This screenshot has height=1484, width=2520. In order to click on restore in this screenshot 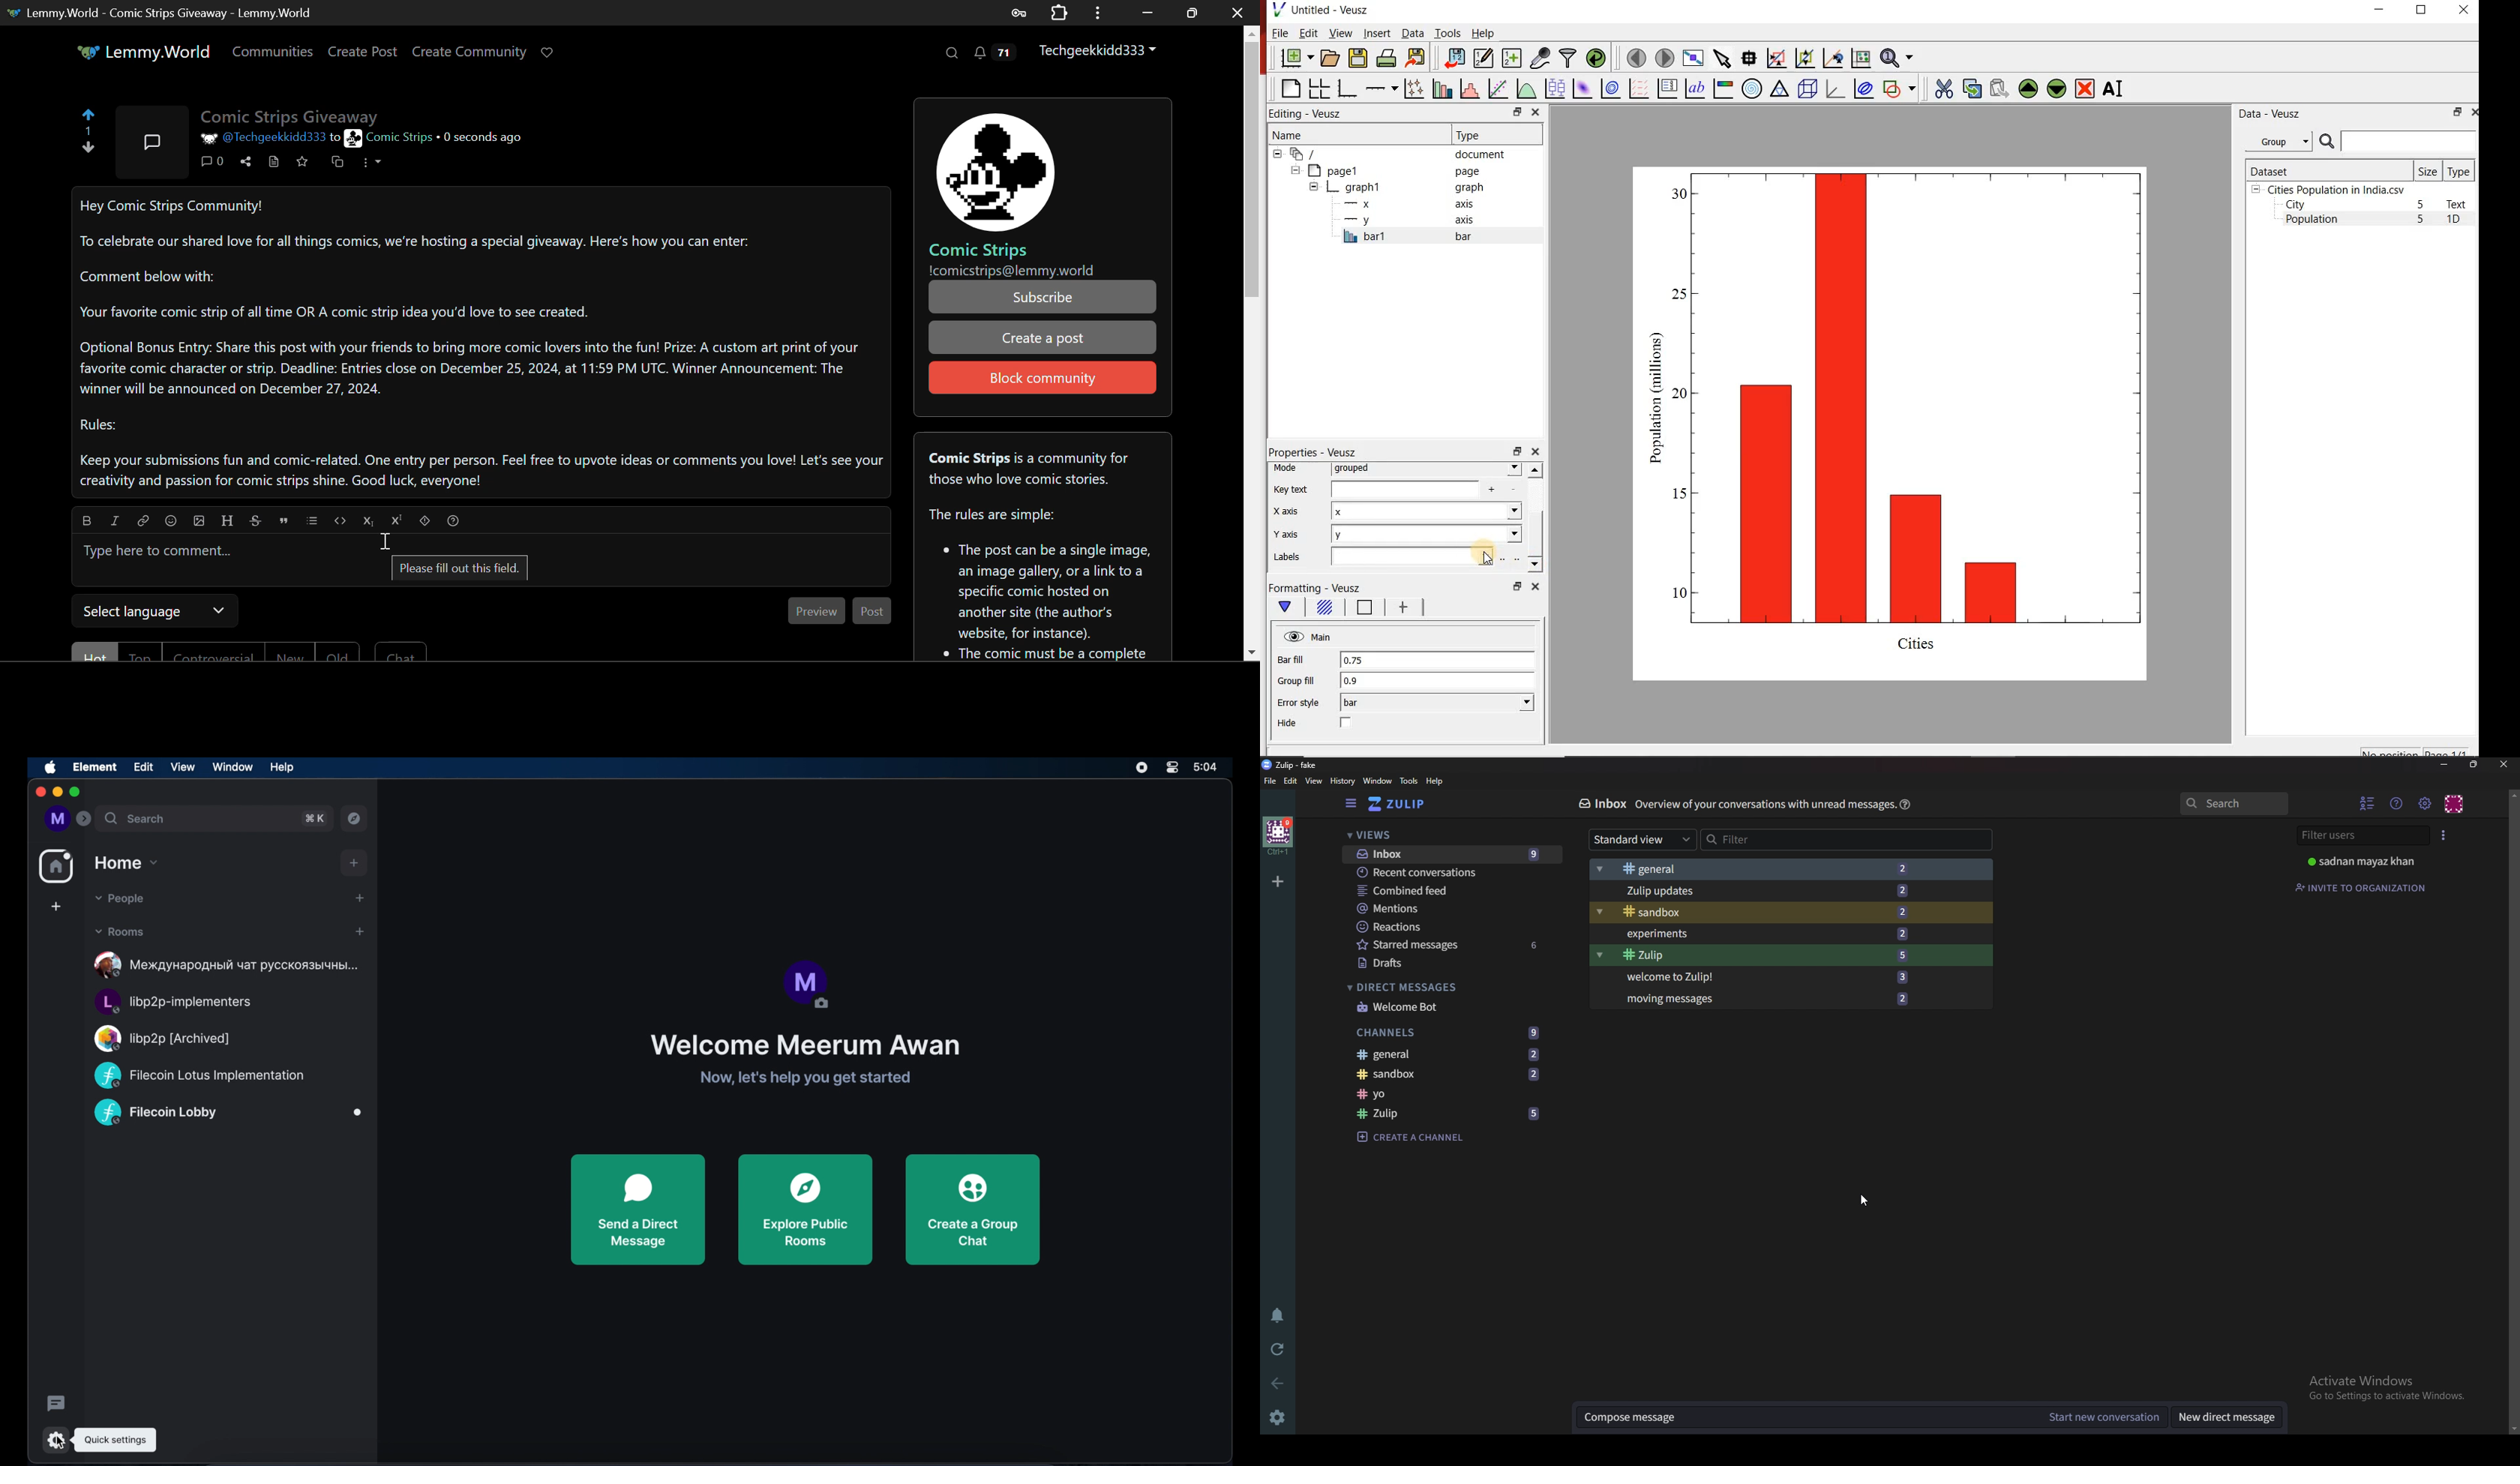, I will do `click(1516, 586)`.